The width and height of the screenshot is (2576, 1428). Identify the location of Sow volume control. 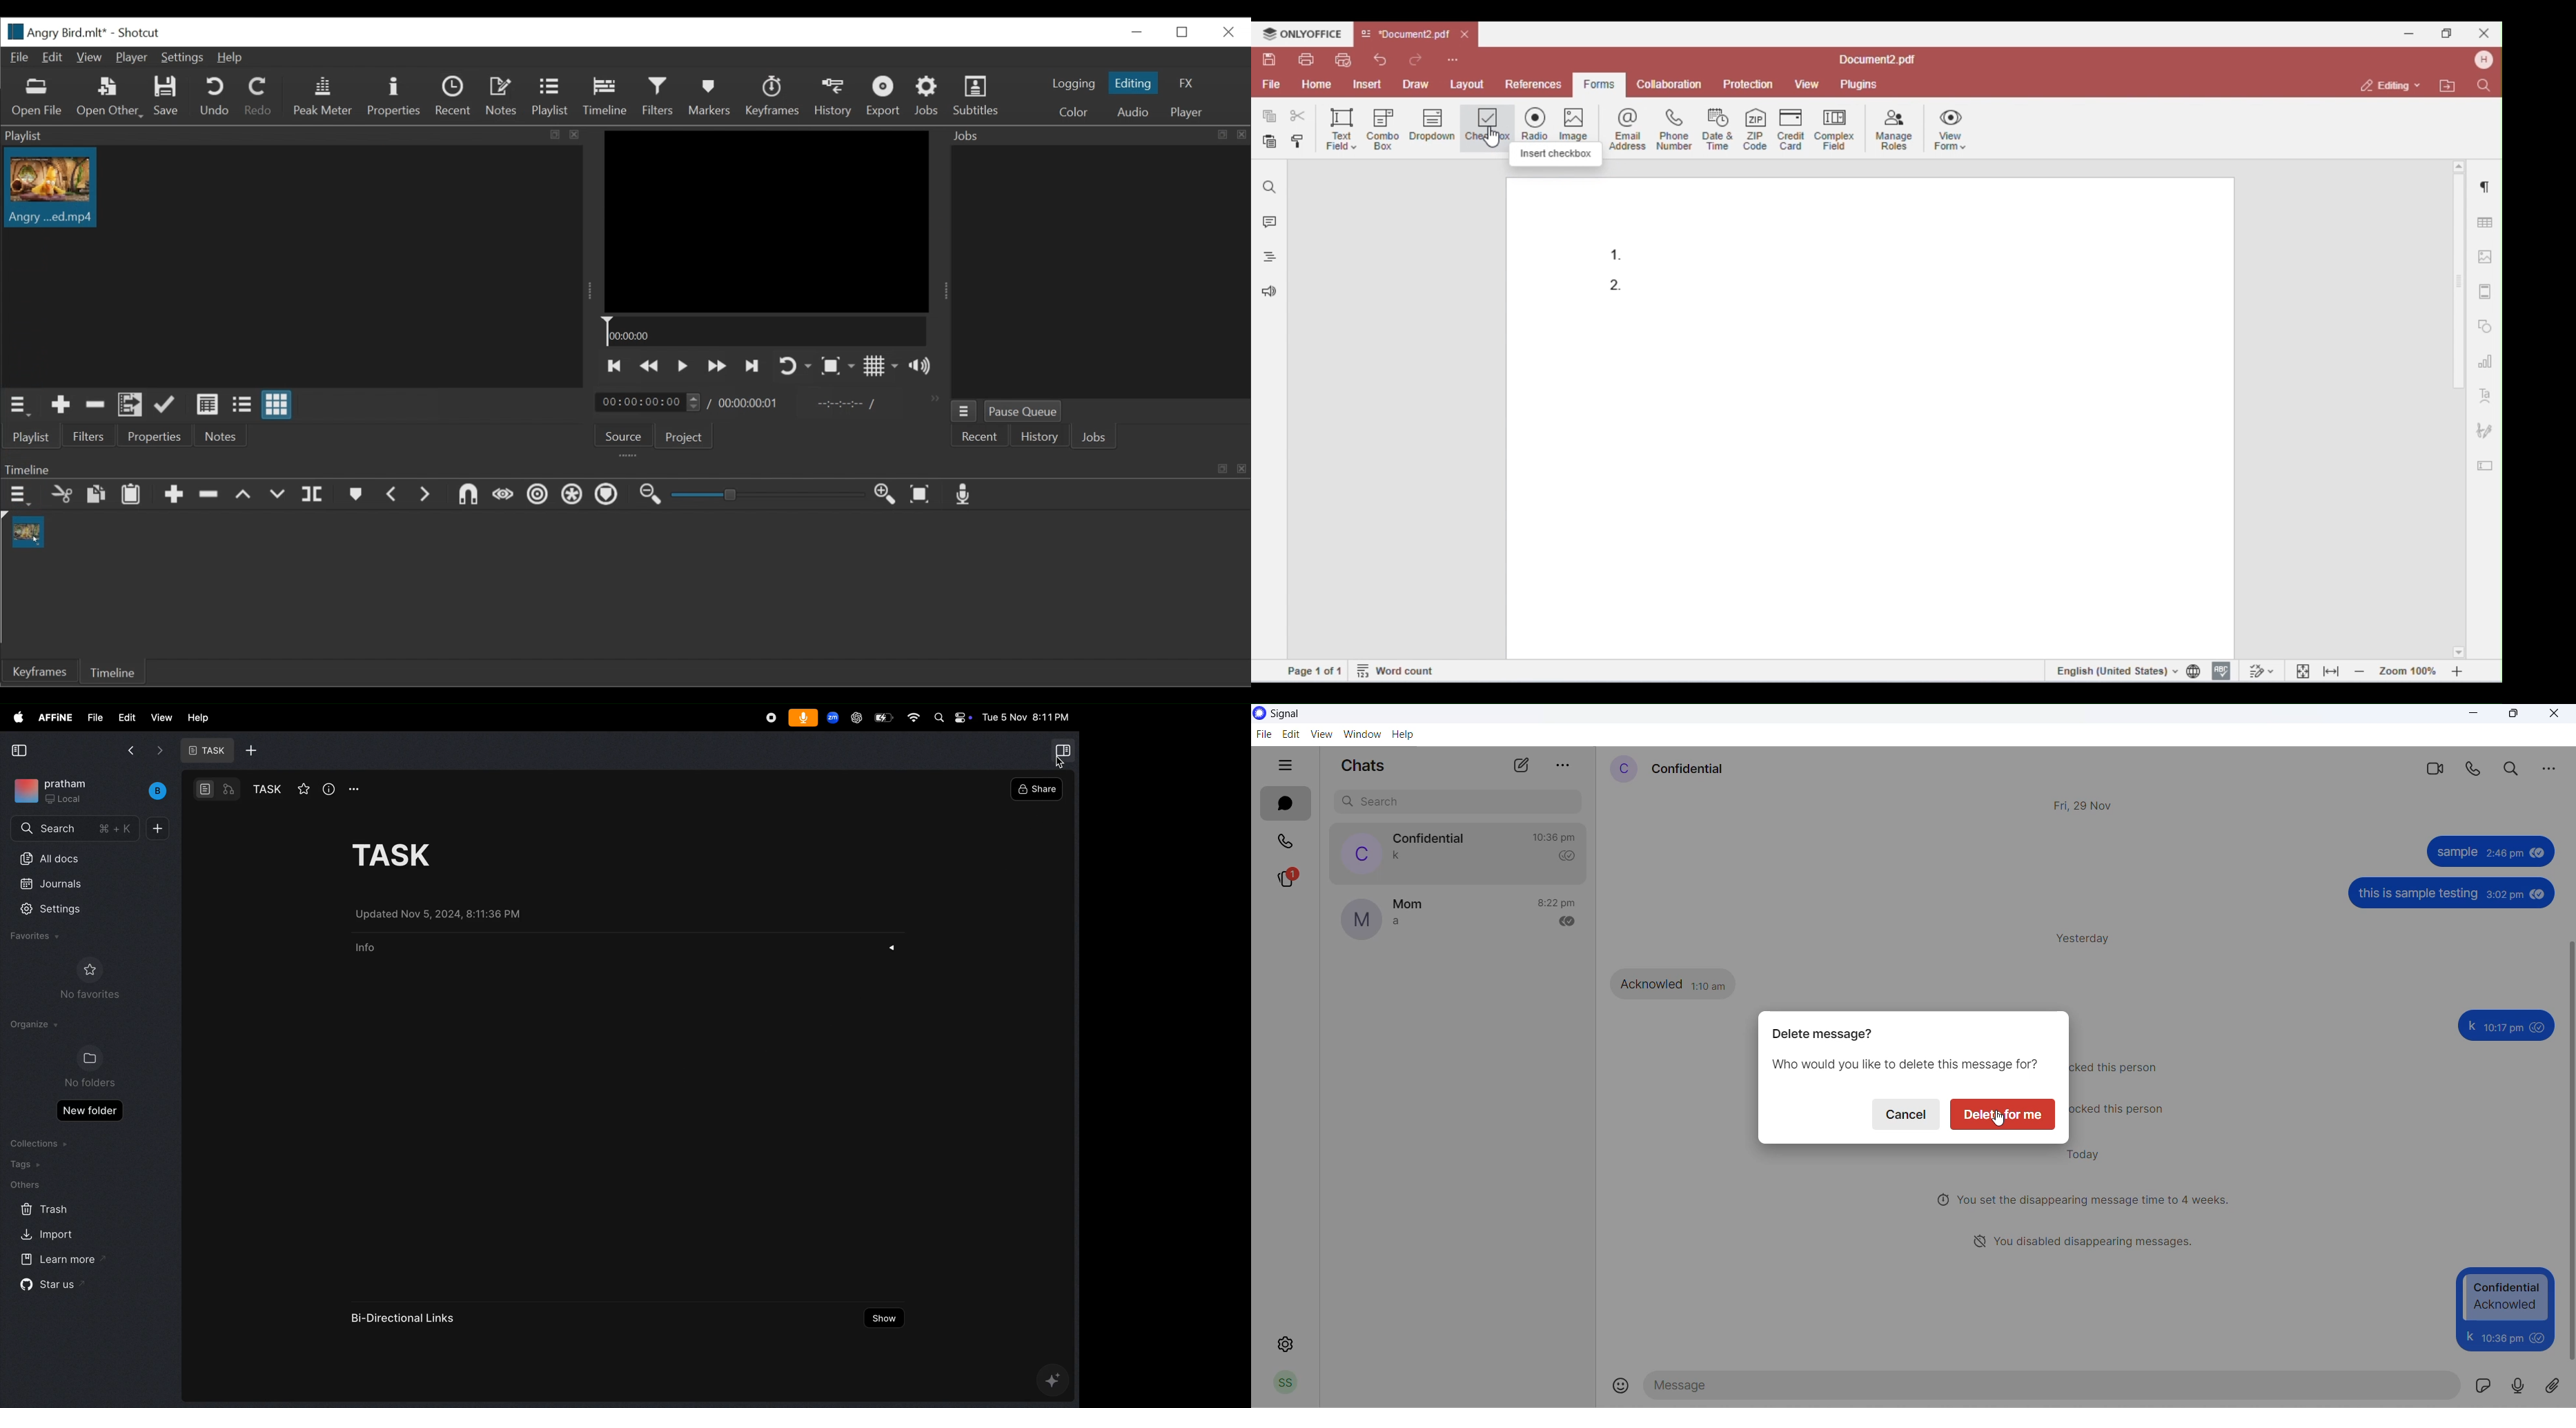
(920, 366).